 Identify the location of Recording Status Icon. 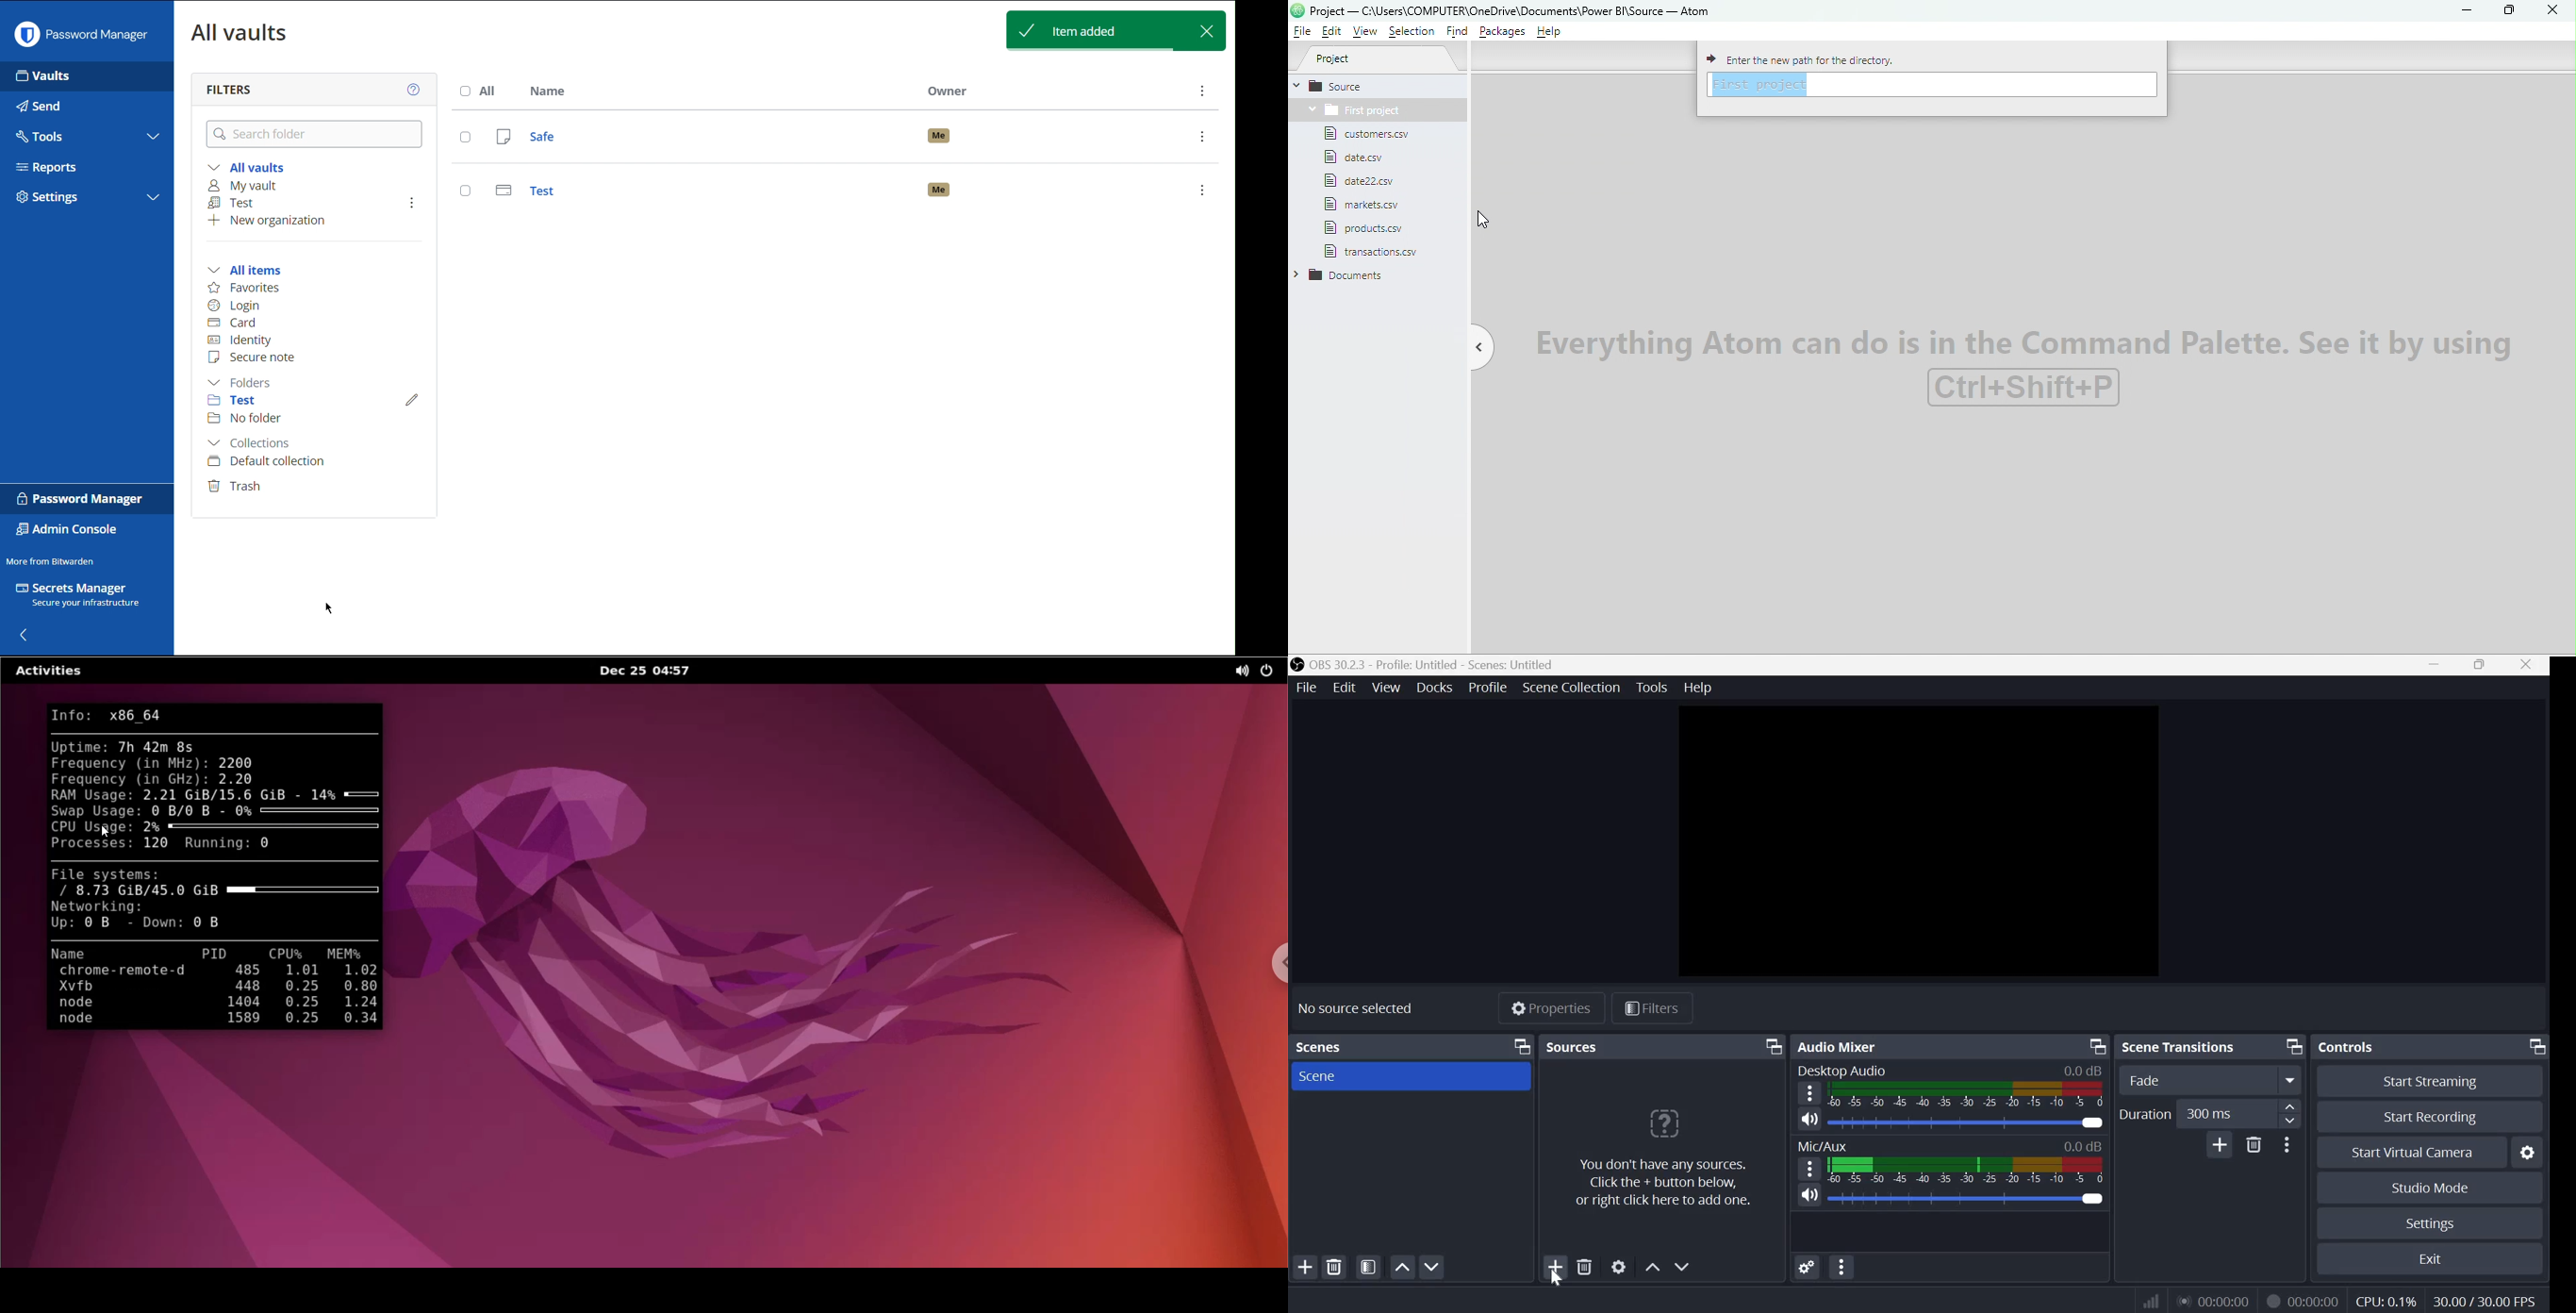
(2272, 1301).